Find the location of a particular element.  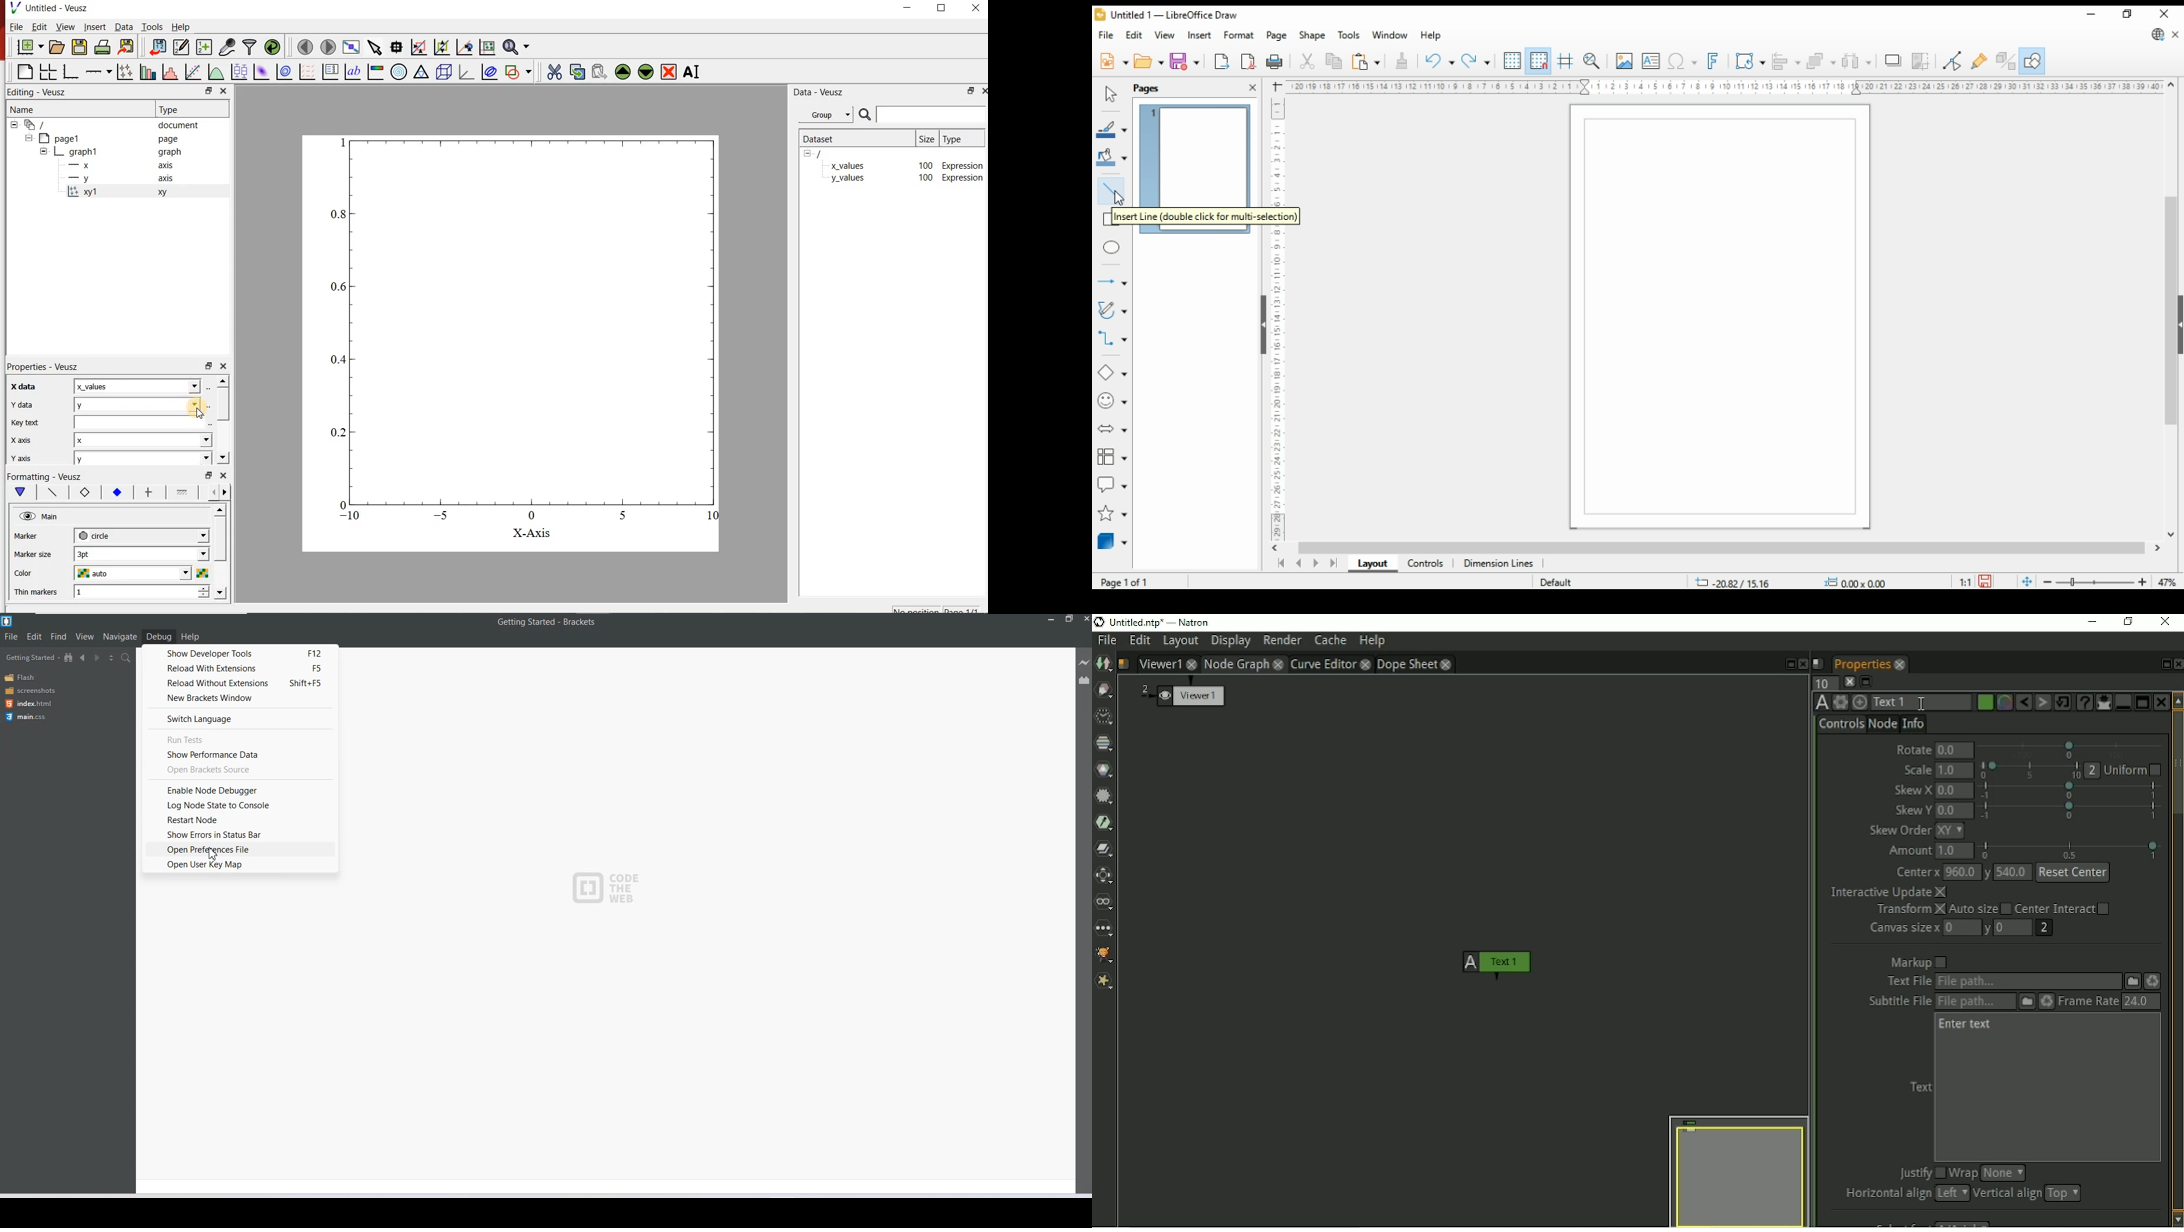

3d graph is located at coordinates (467, 74).